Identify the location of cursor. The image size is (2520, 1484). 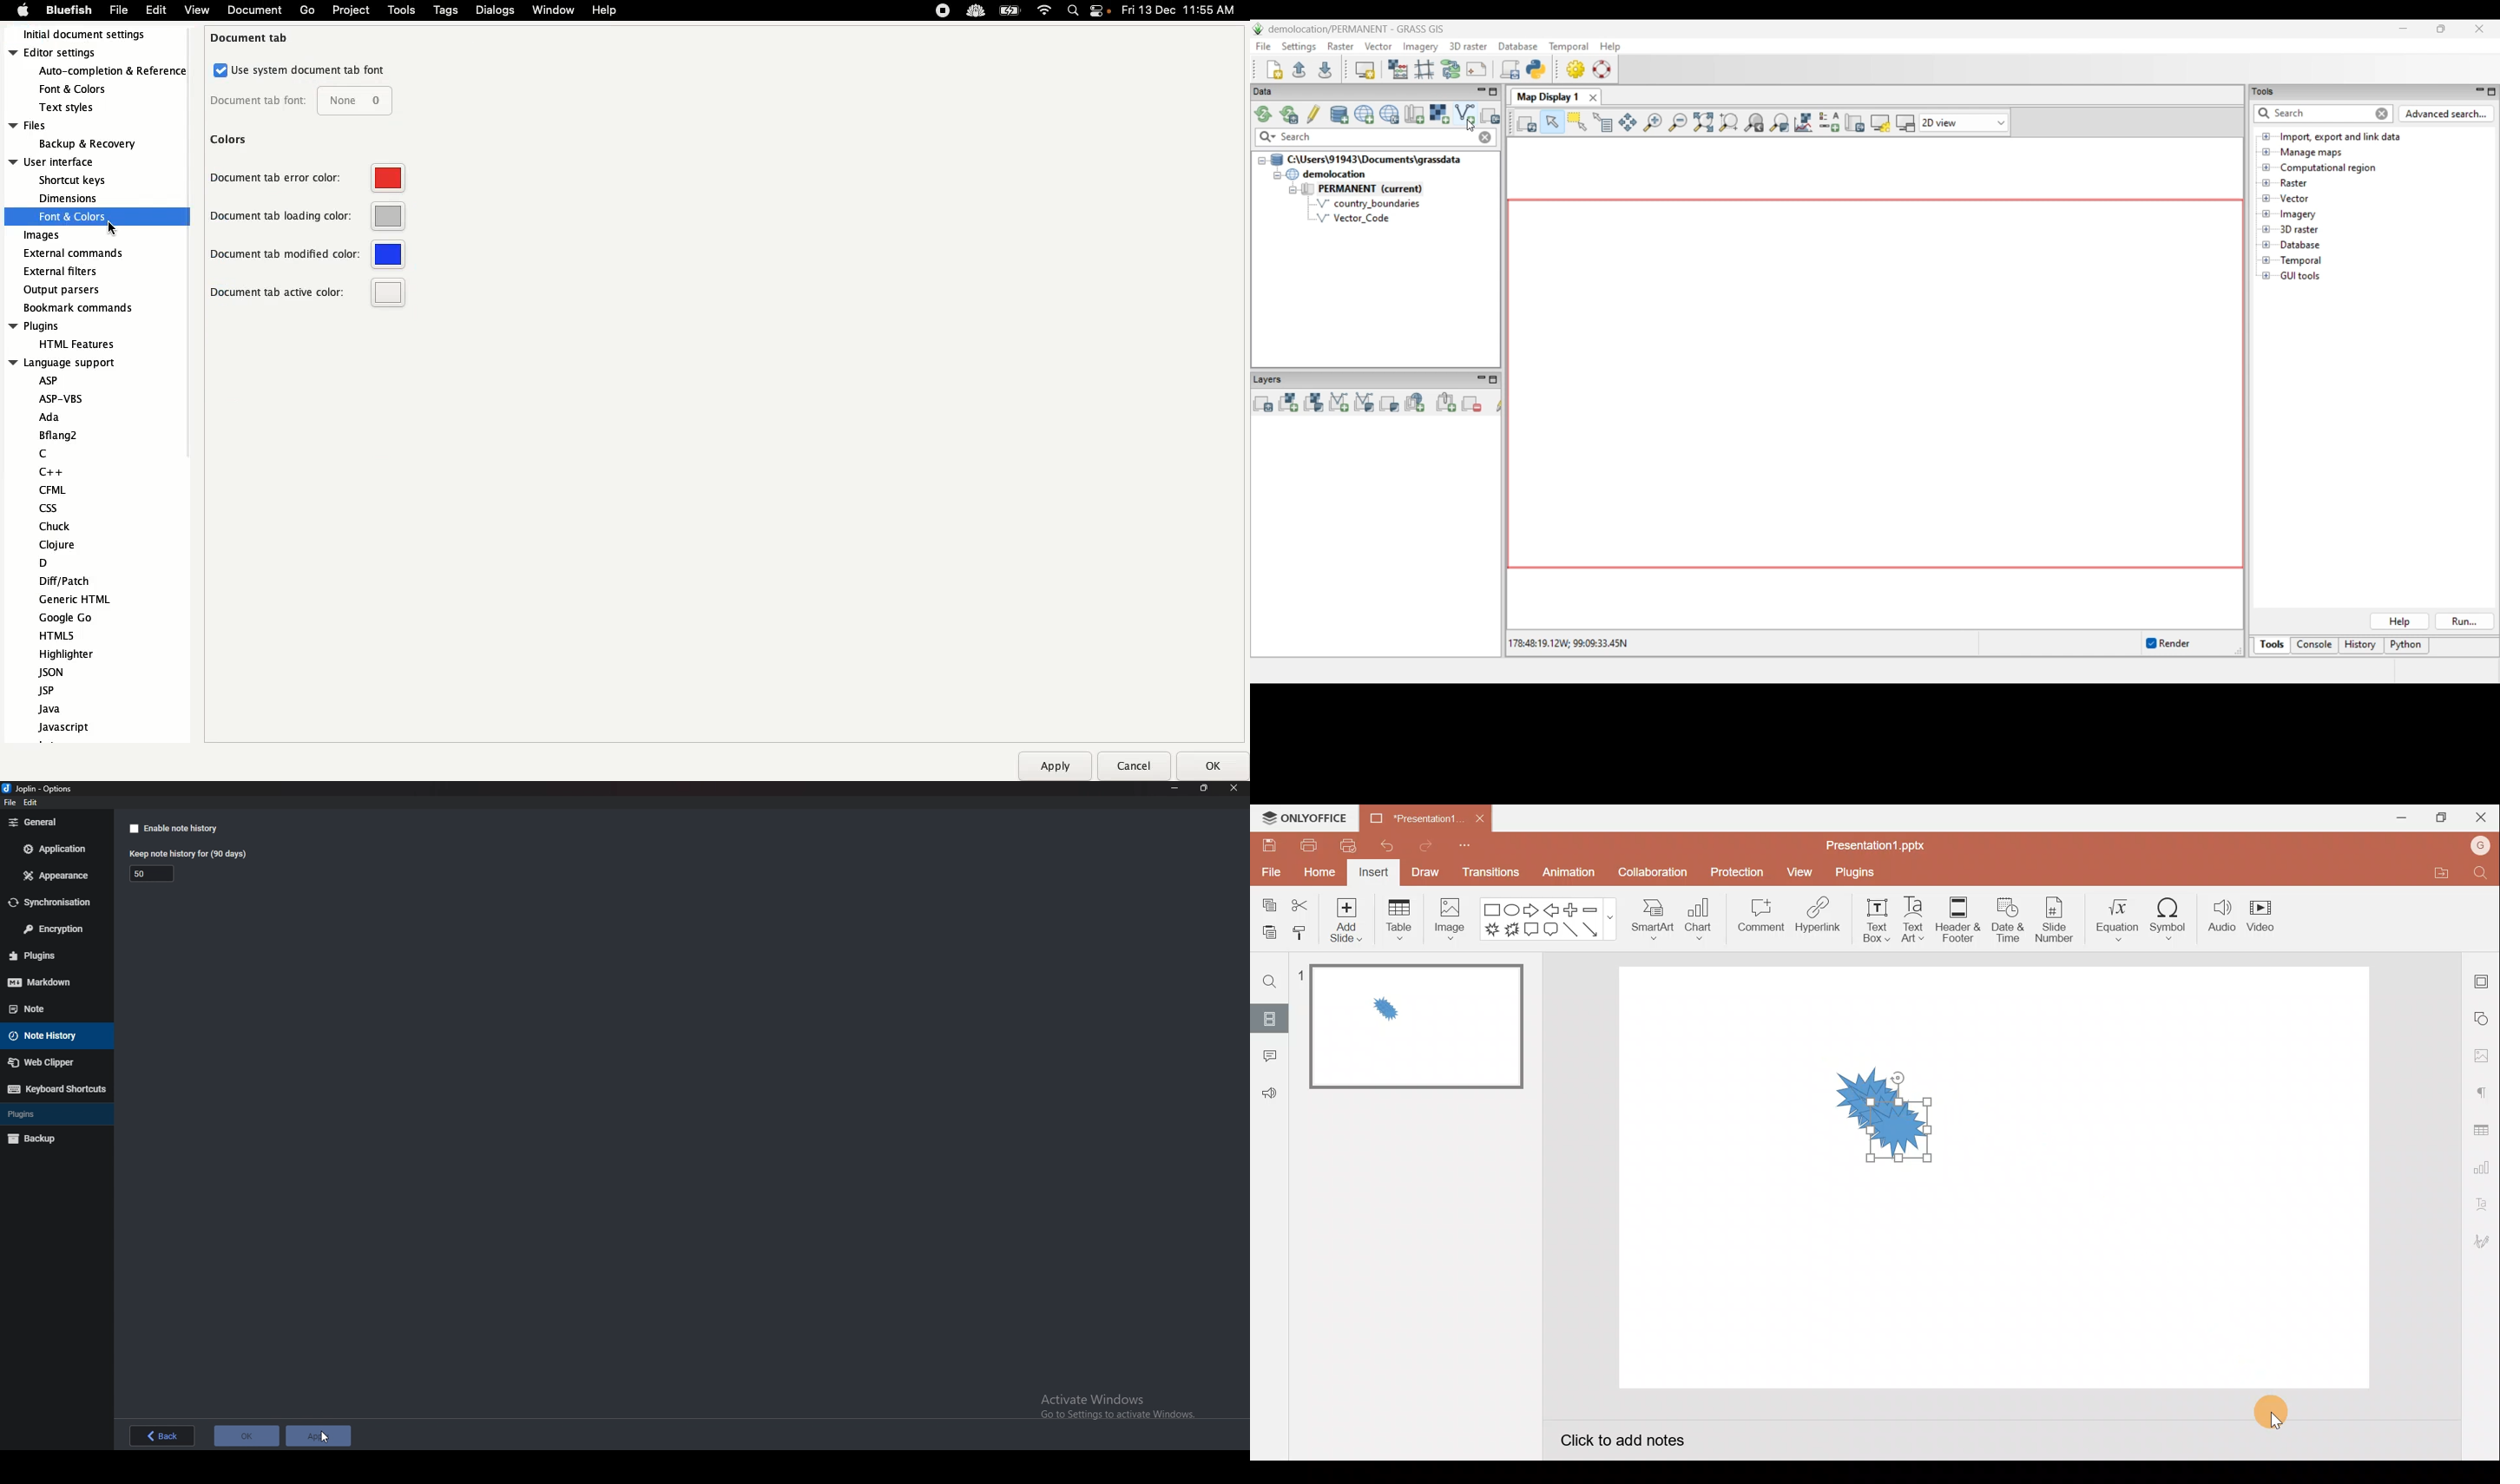
(325, 1437).